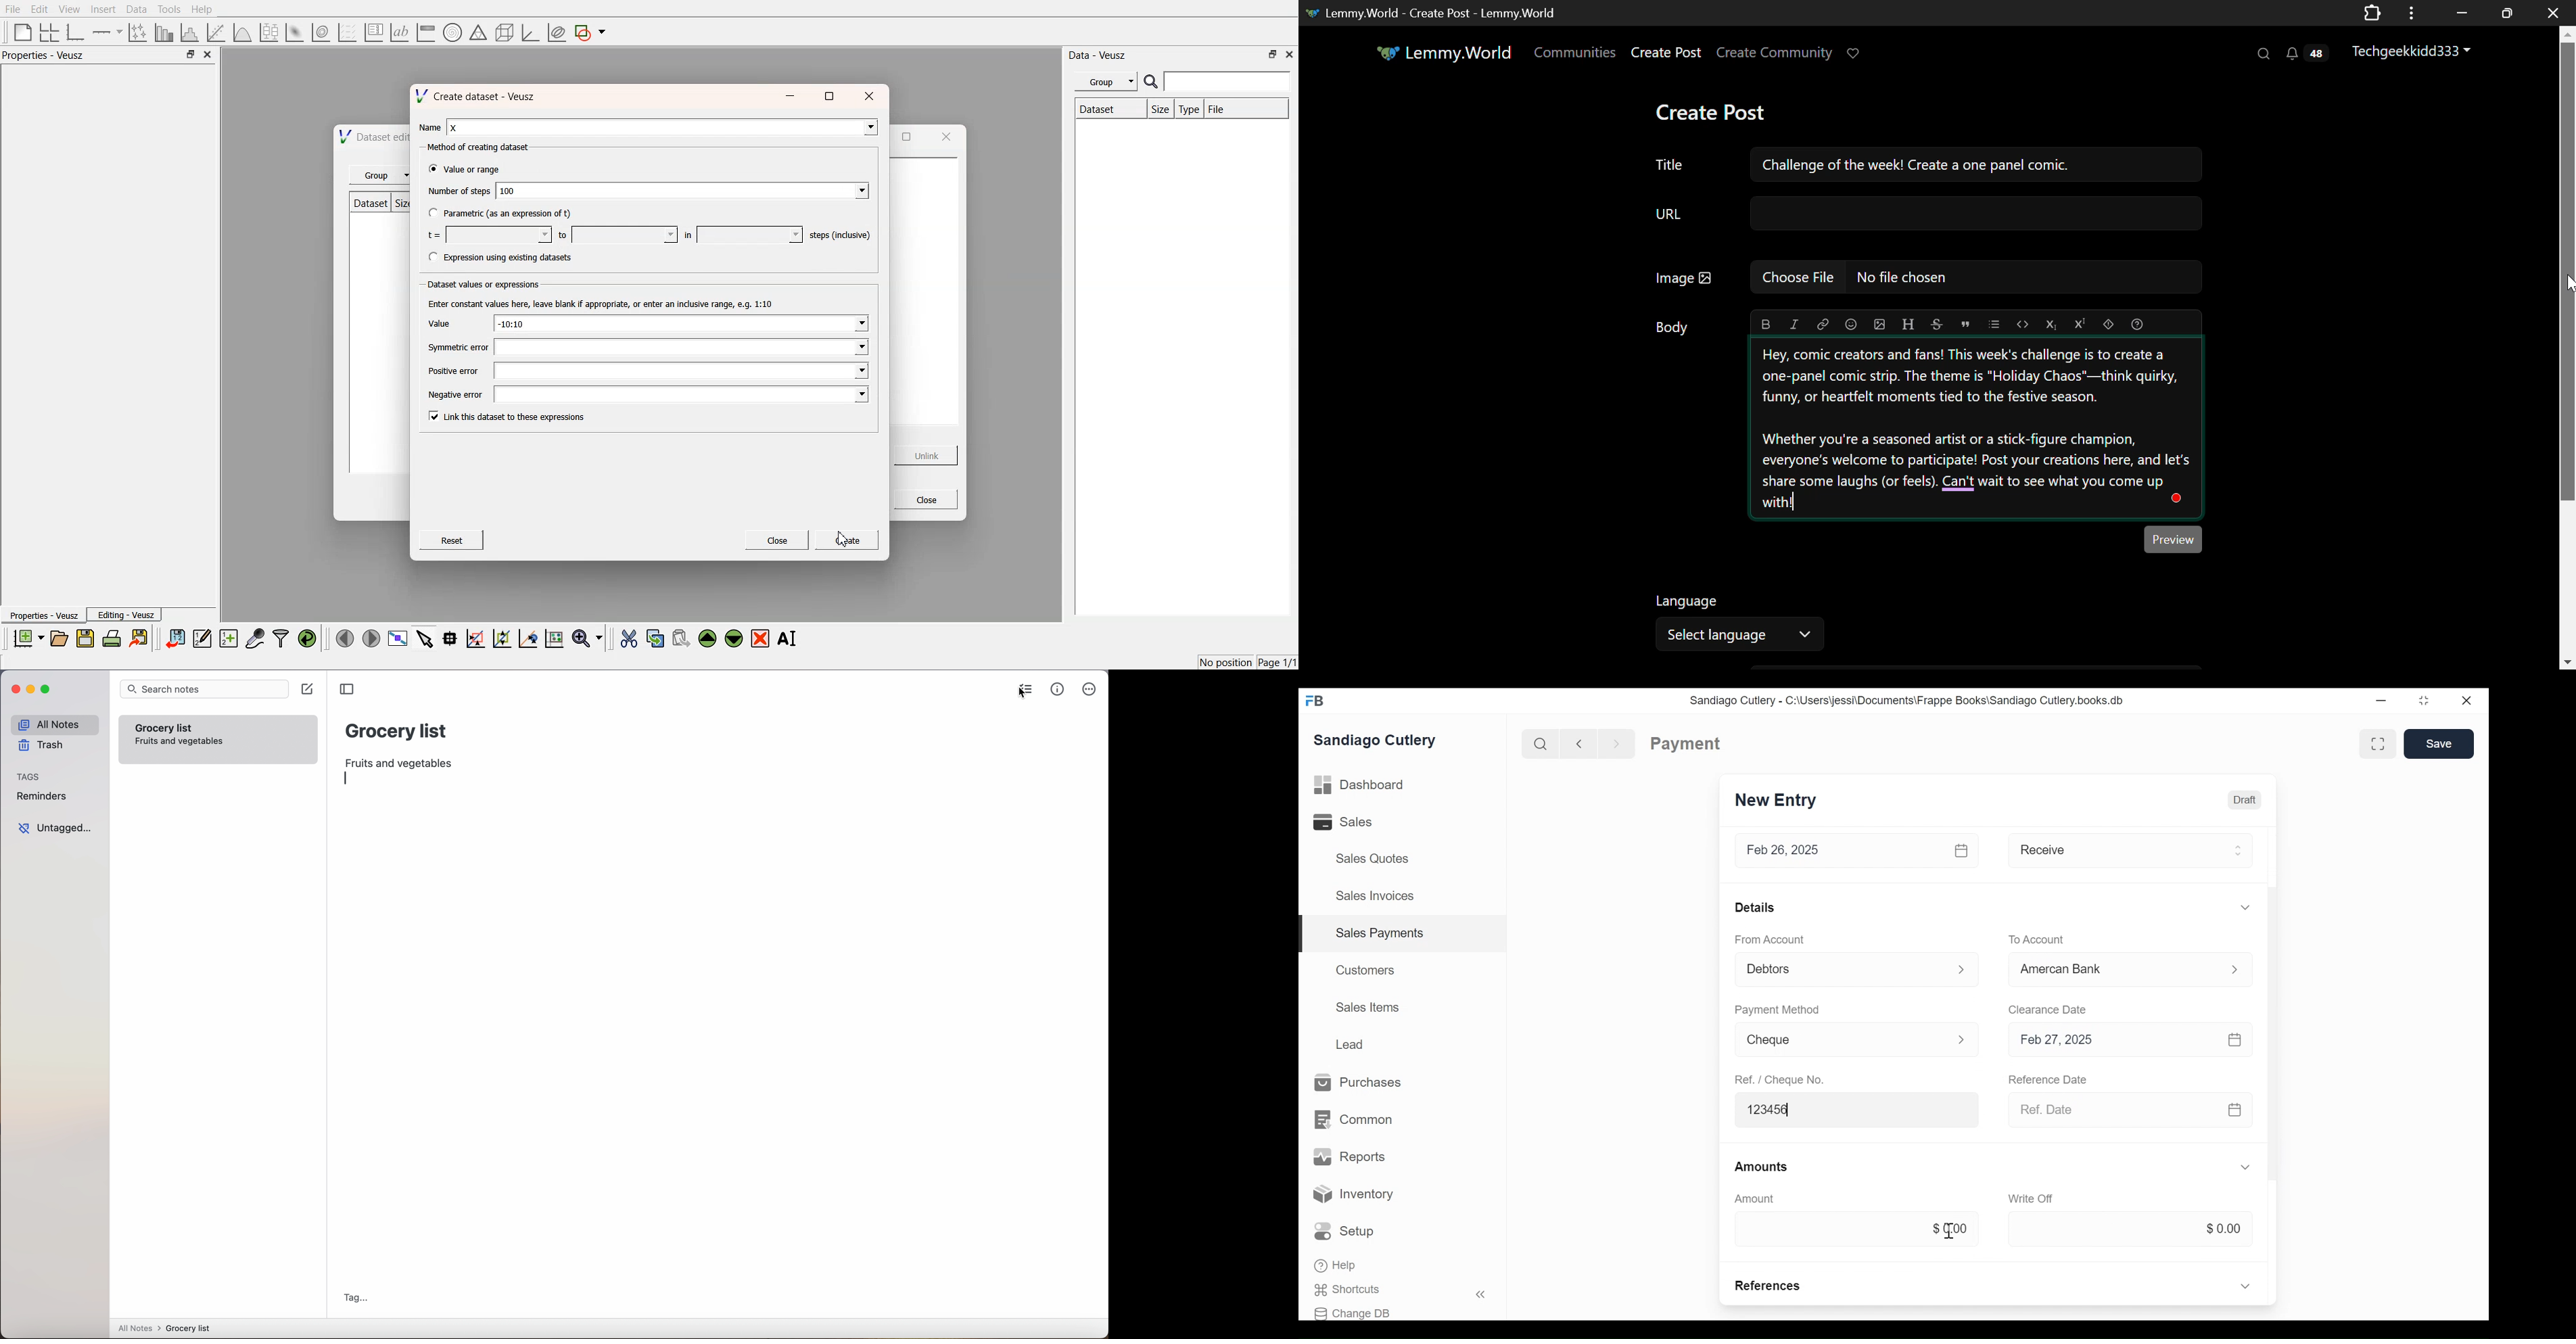 Image resolution: width=2576 pixels, height=1344 pixels. I want to click on Dashboard, so click(1359, 785).